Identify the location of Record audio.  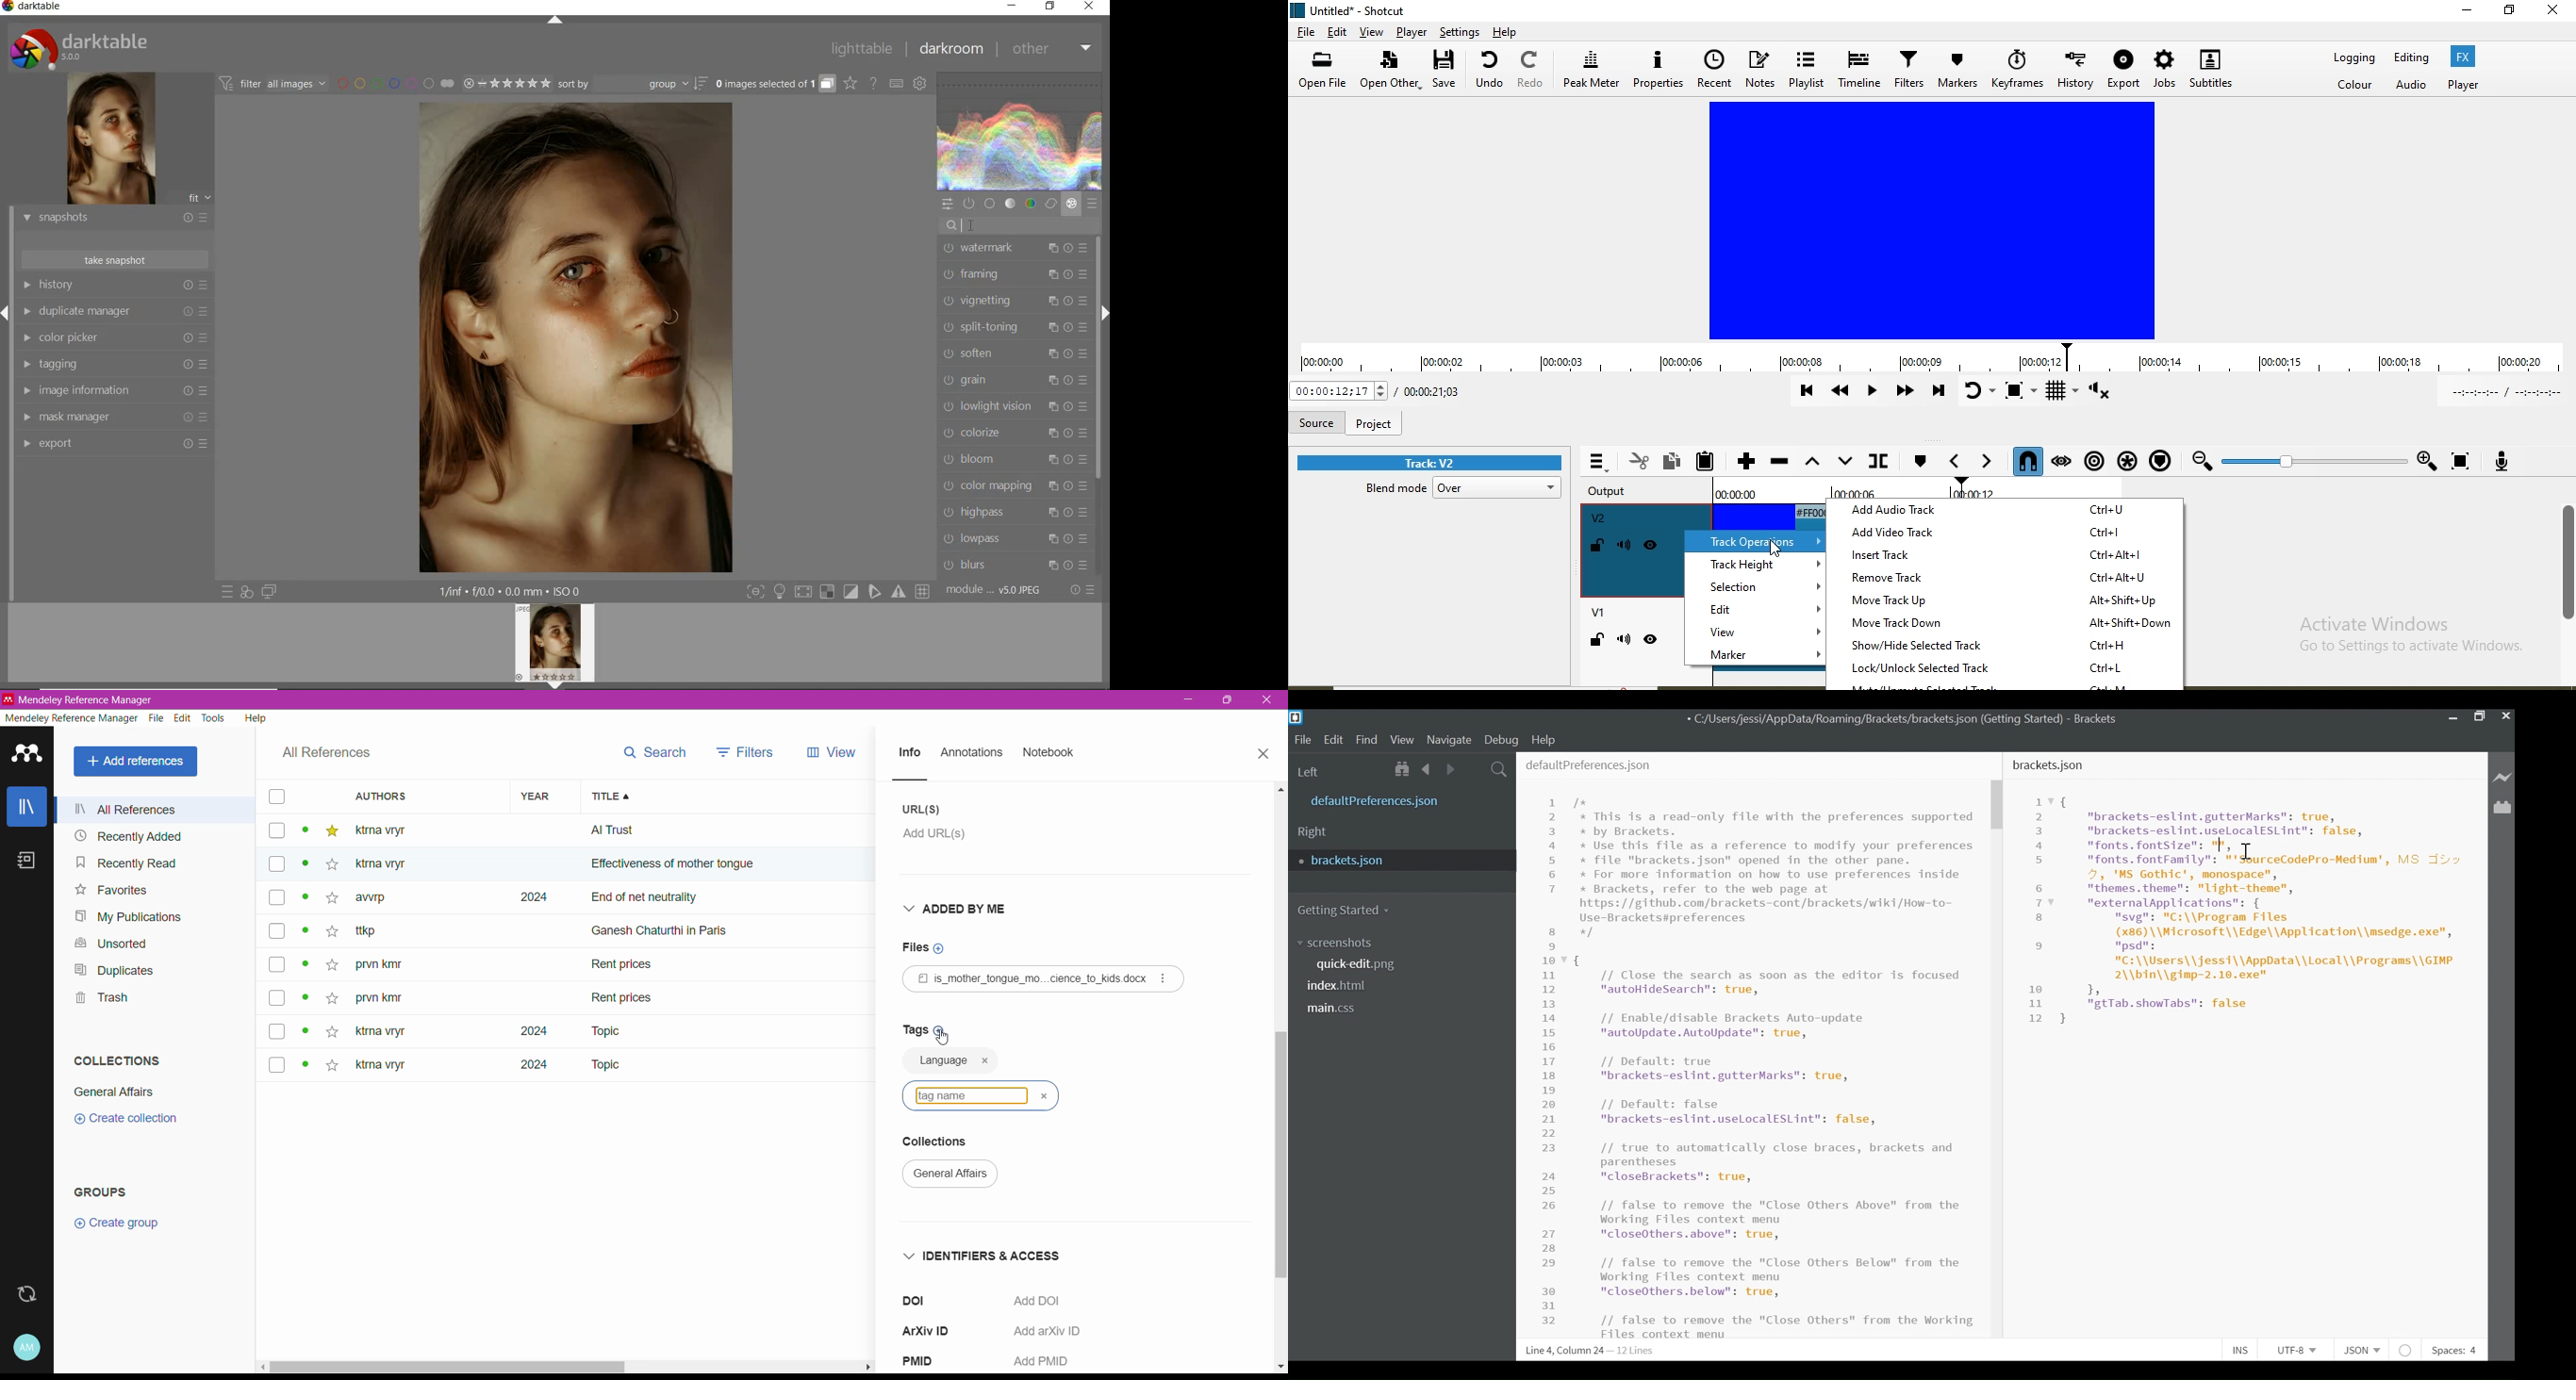
(2502, 460).